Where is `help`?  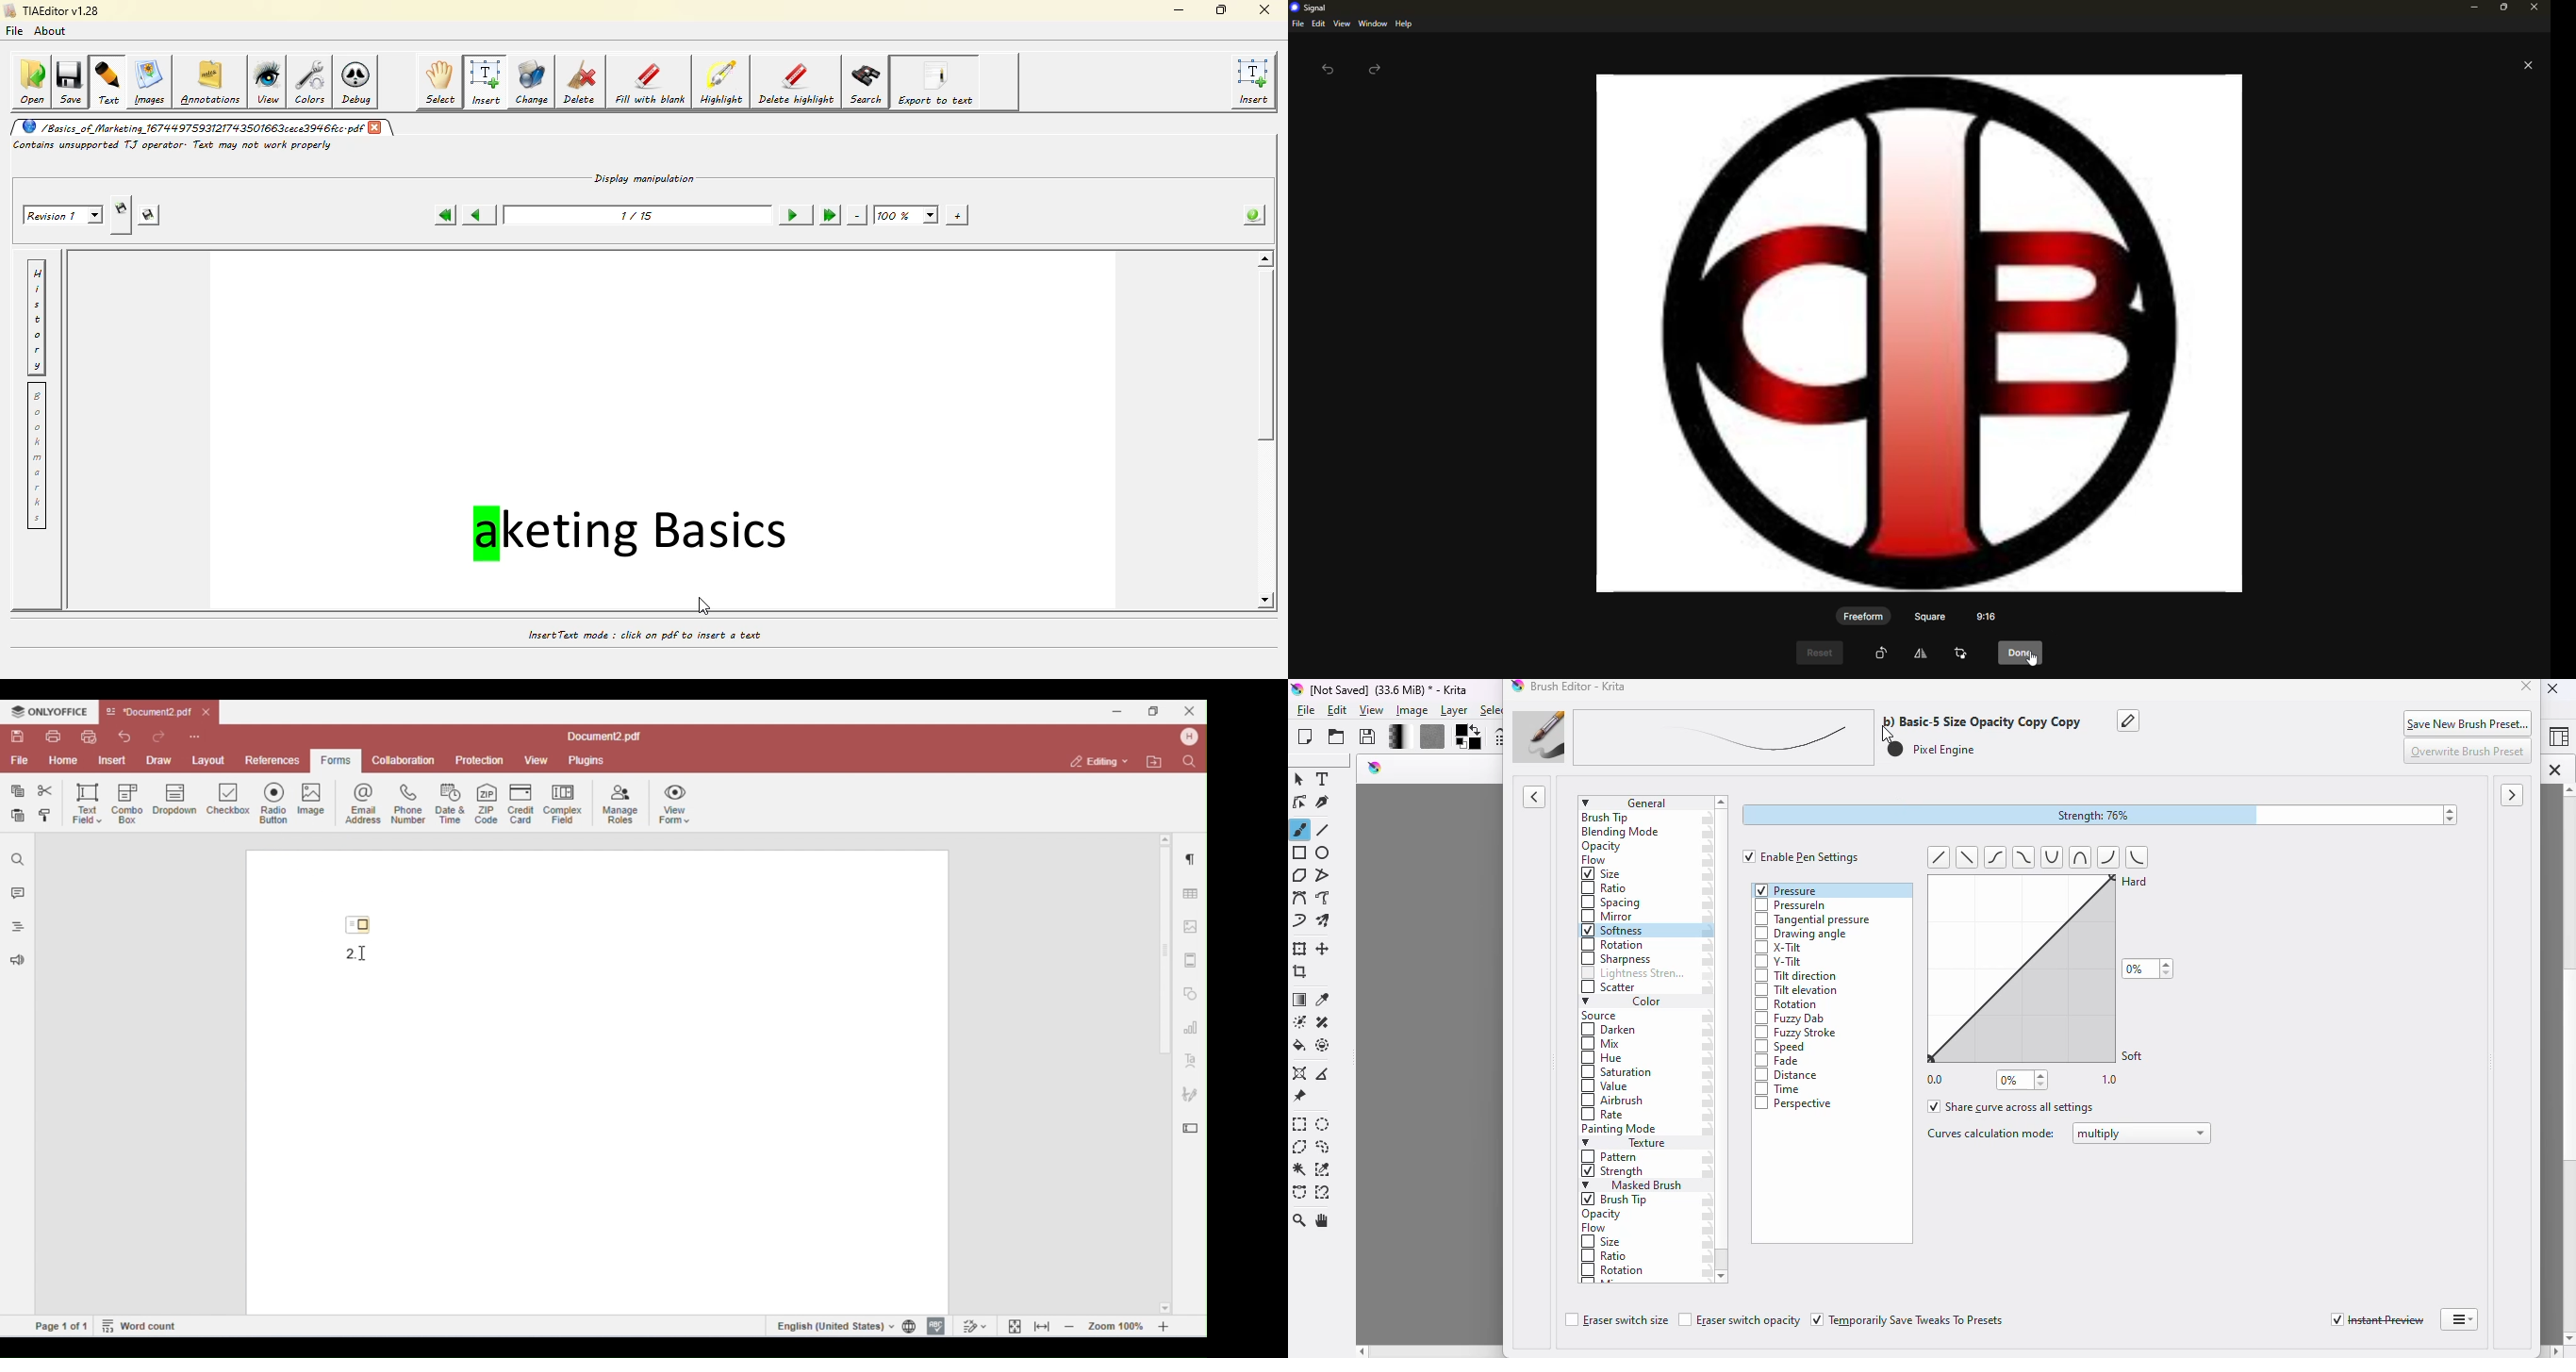
help is located at coordinates (1403, 24).